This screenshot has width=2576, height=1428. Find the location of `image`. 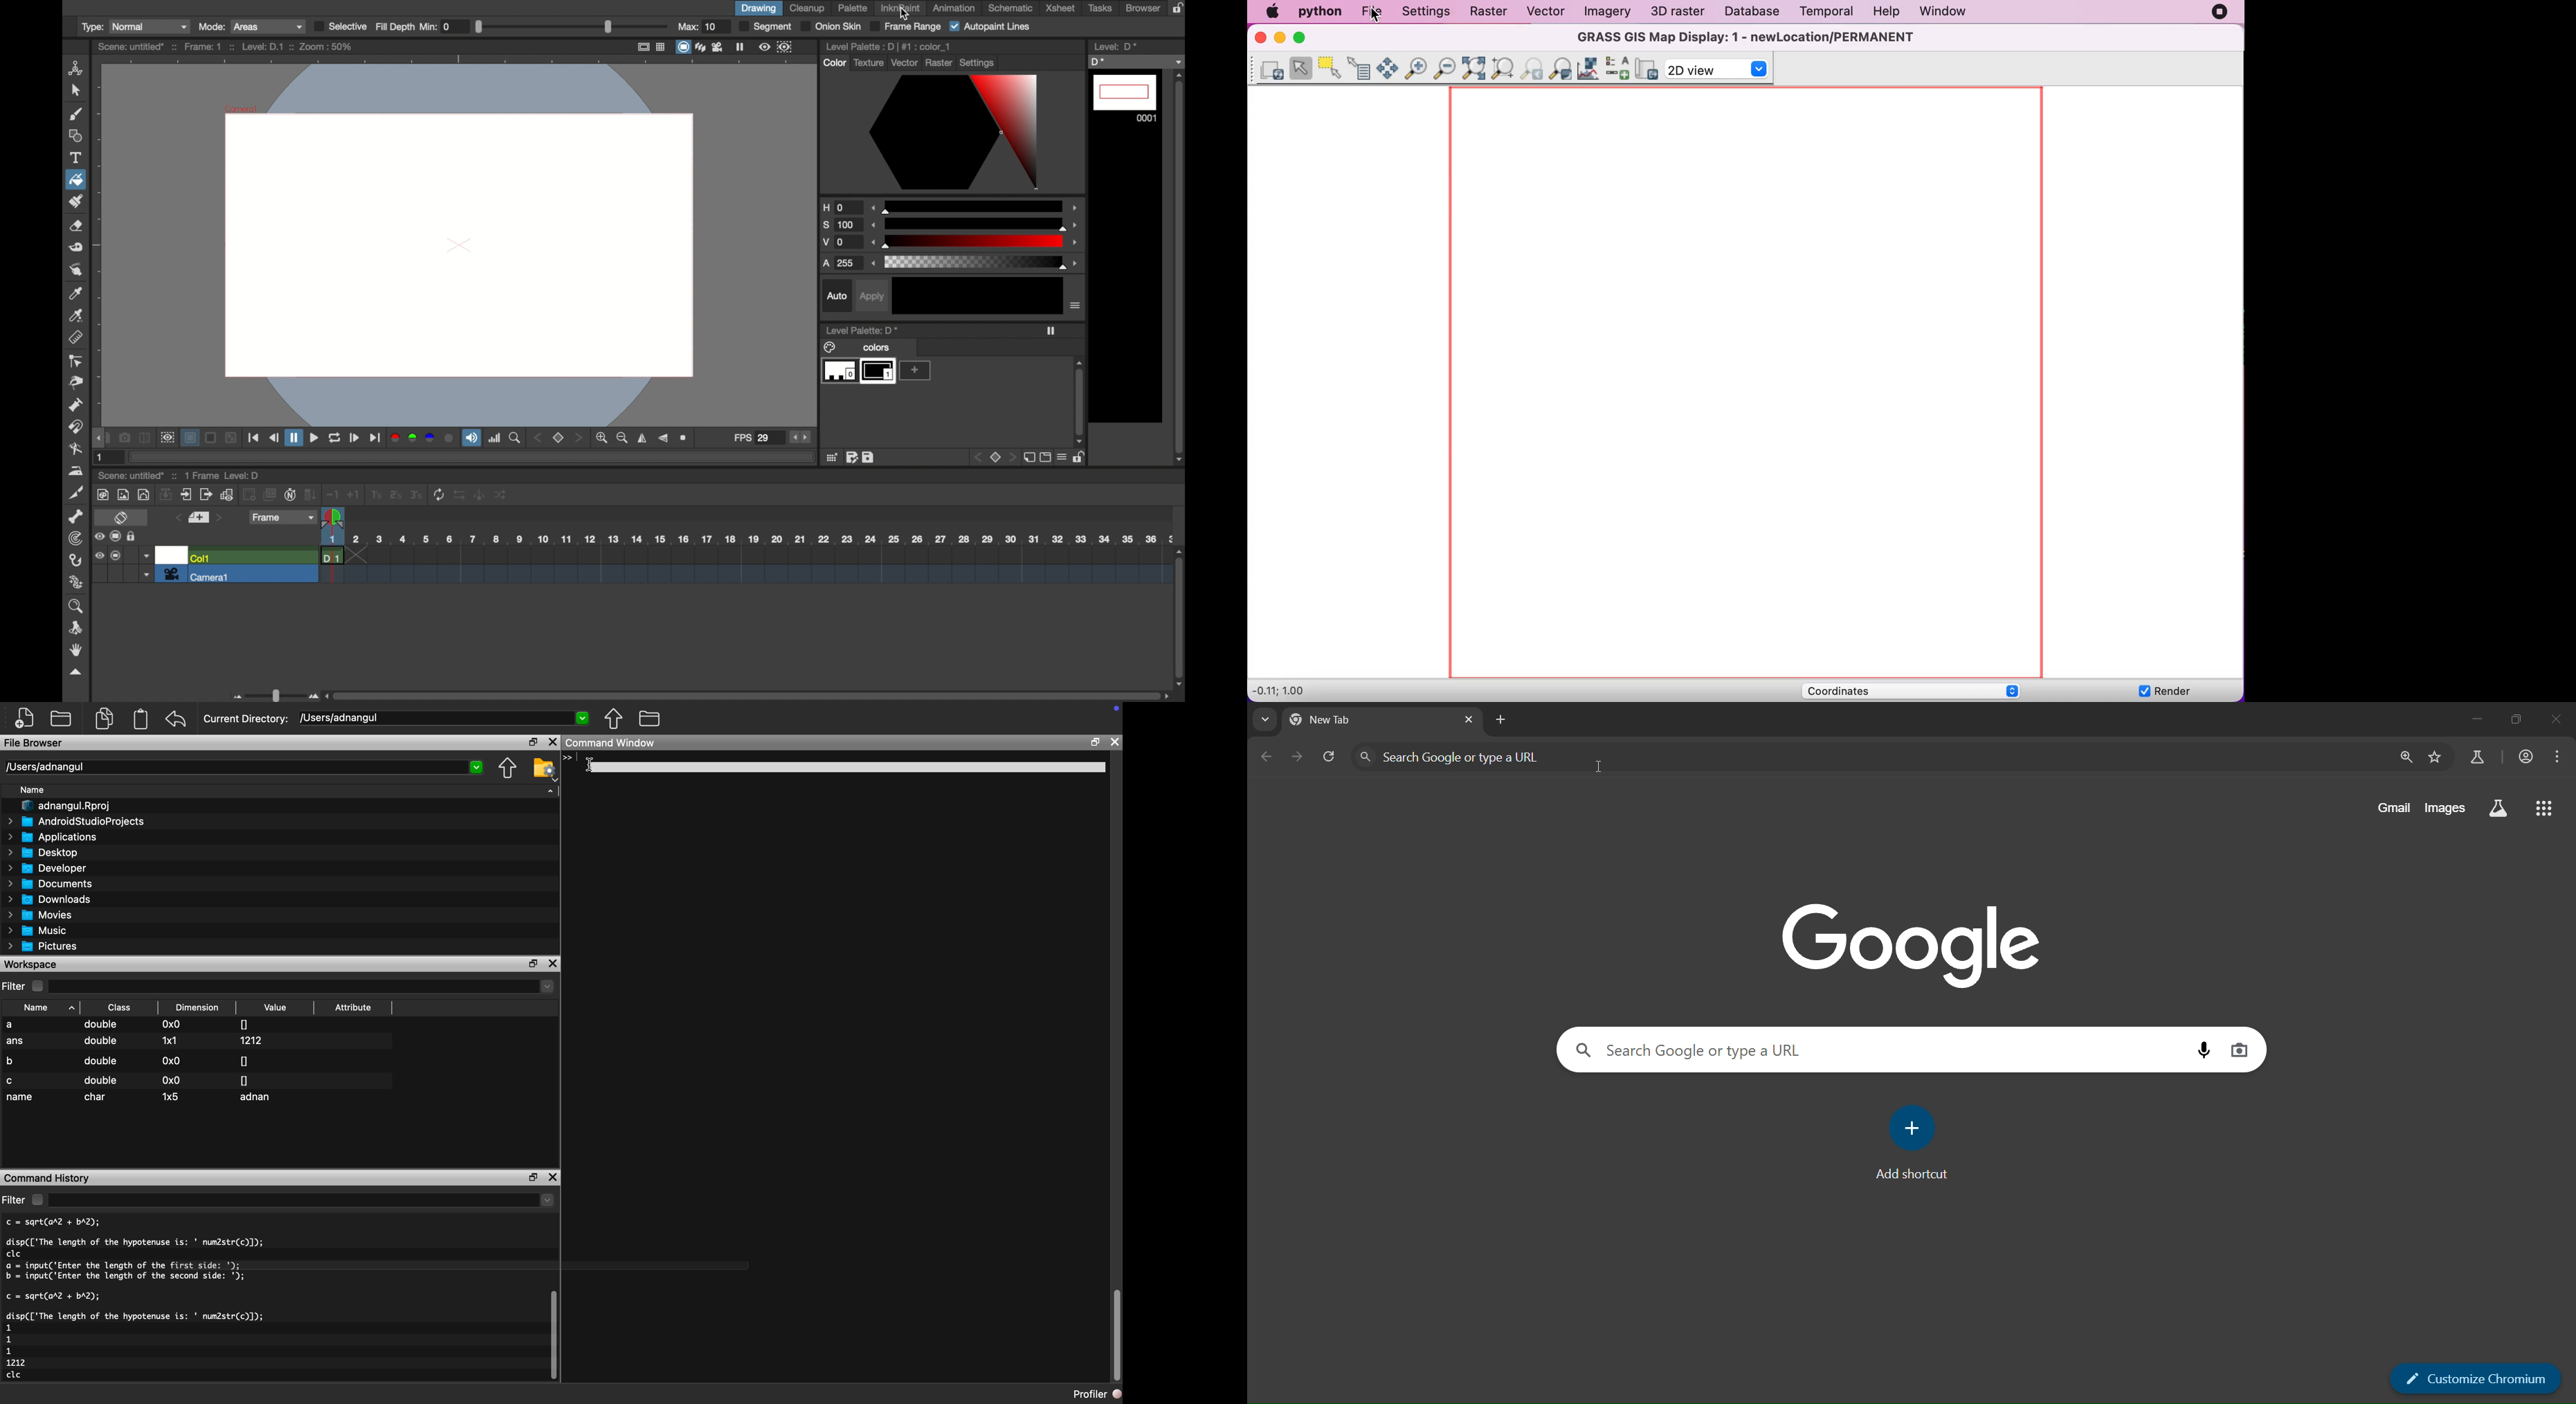

image is located at coordinates (123, 495).